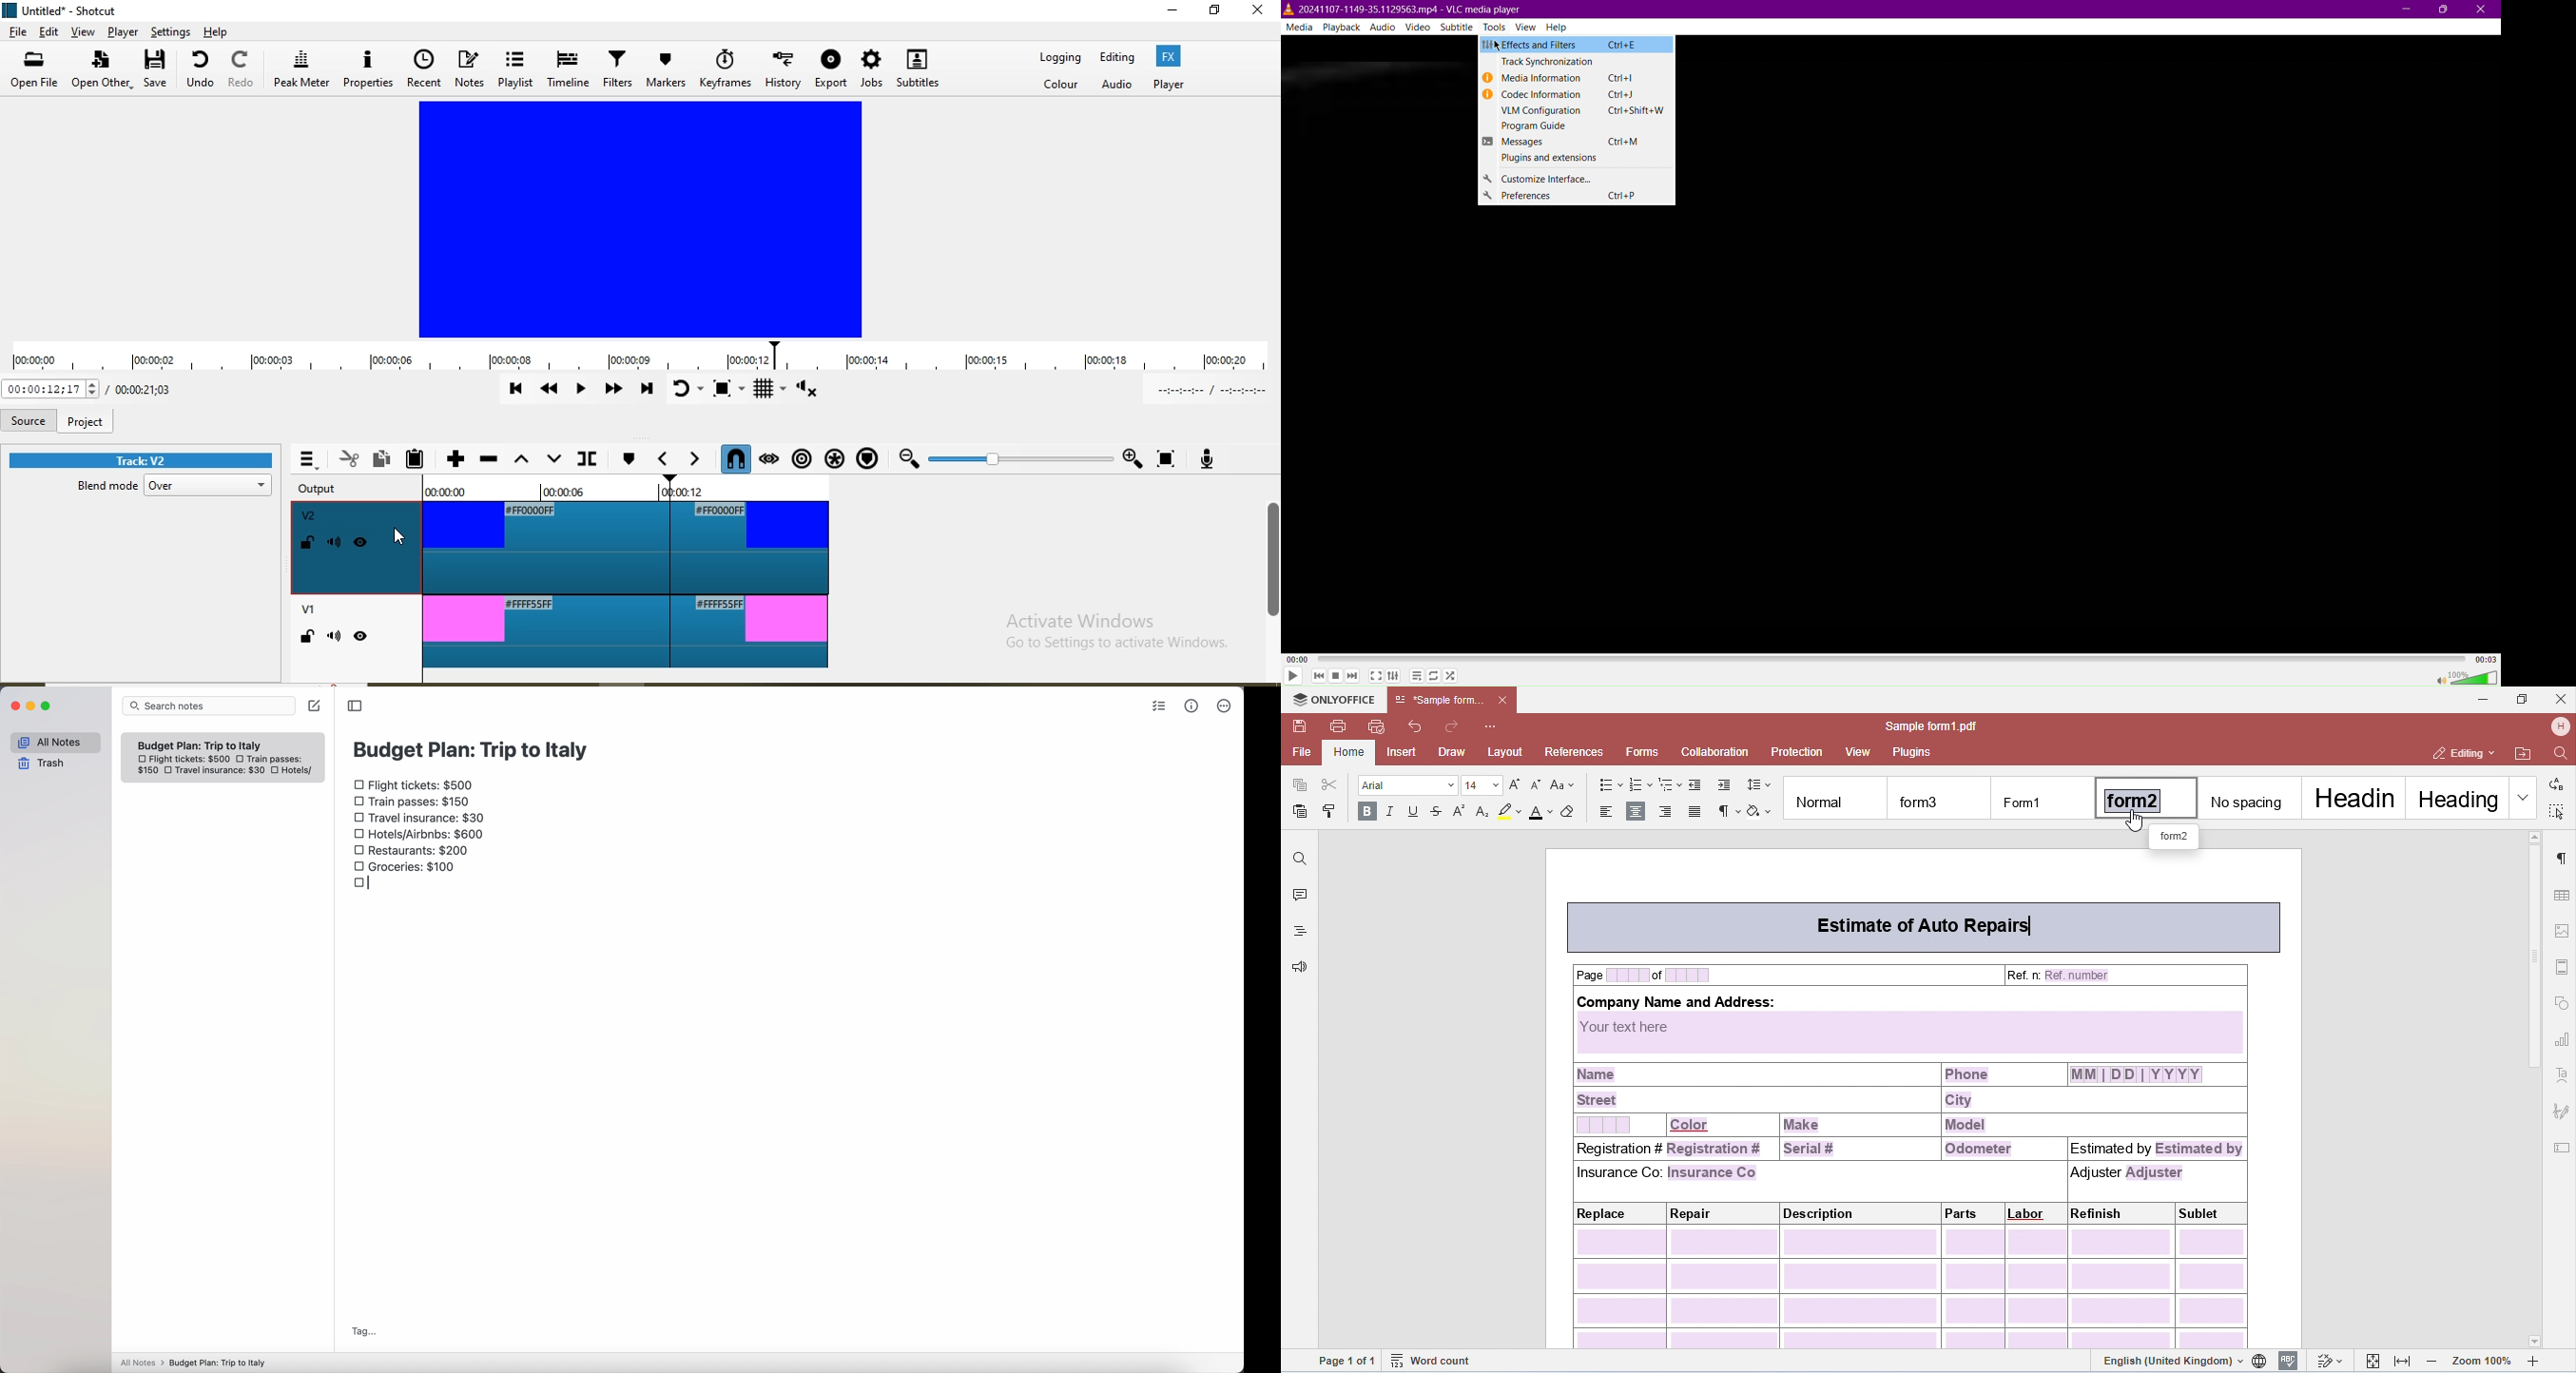 The image size is (2576, 1400). I want to click on All notes > Budget Plan: Trip to Italy, so click(198, 1362).